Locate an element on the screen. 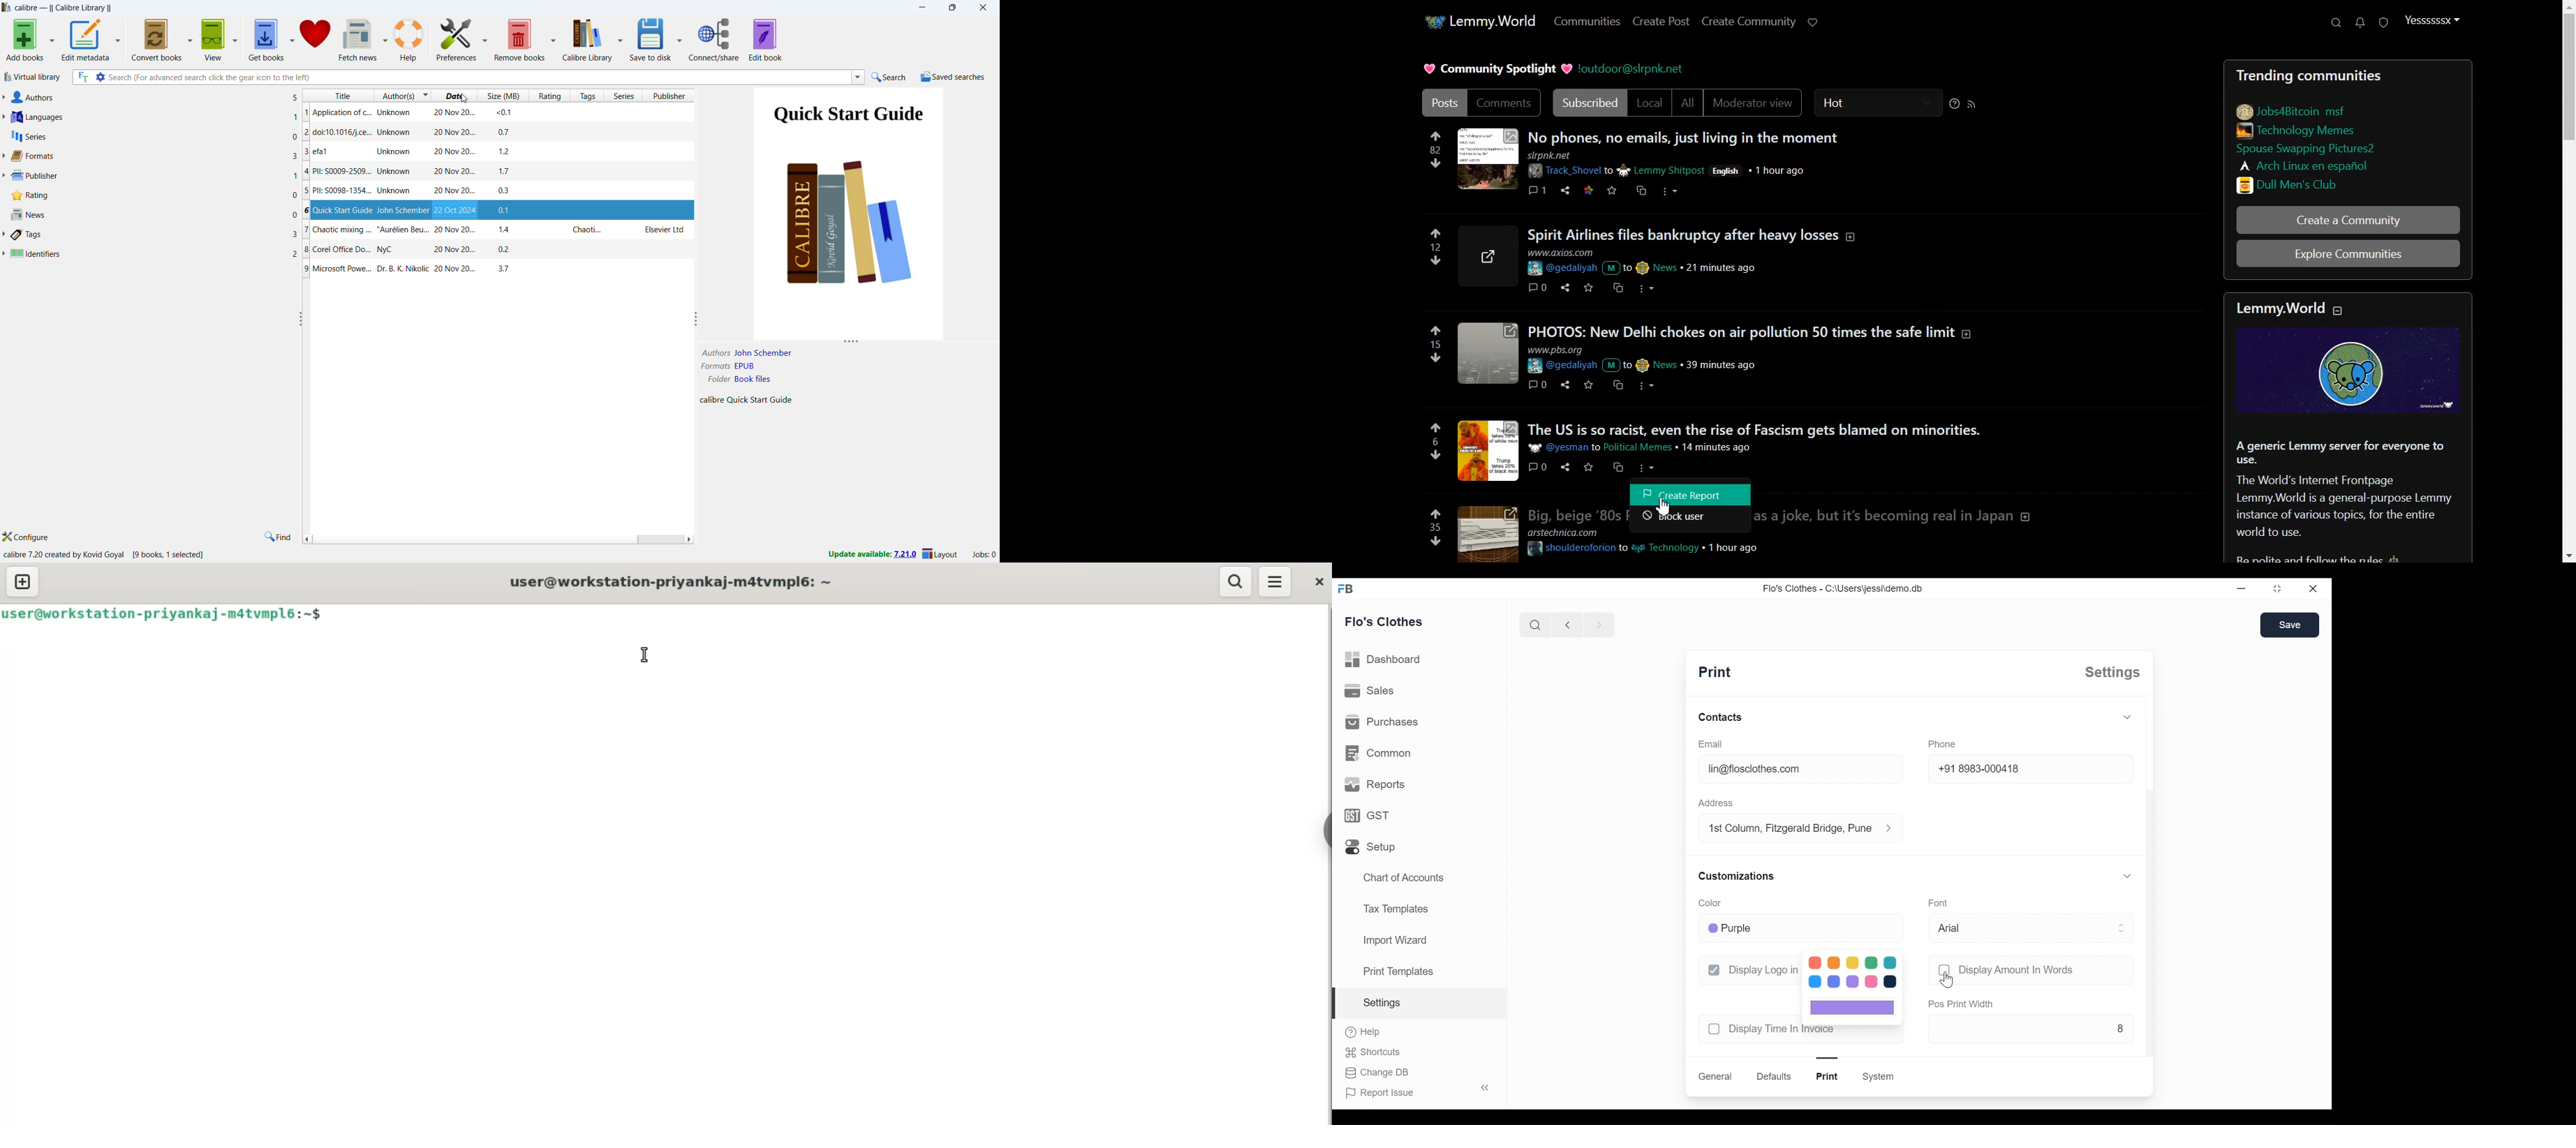 The image size is (2576, 1148). Create Community is located at coordinates (1749, 21).